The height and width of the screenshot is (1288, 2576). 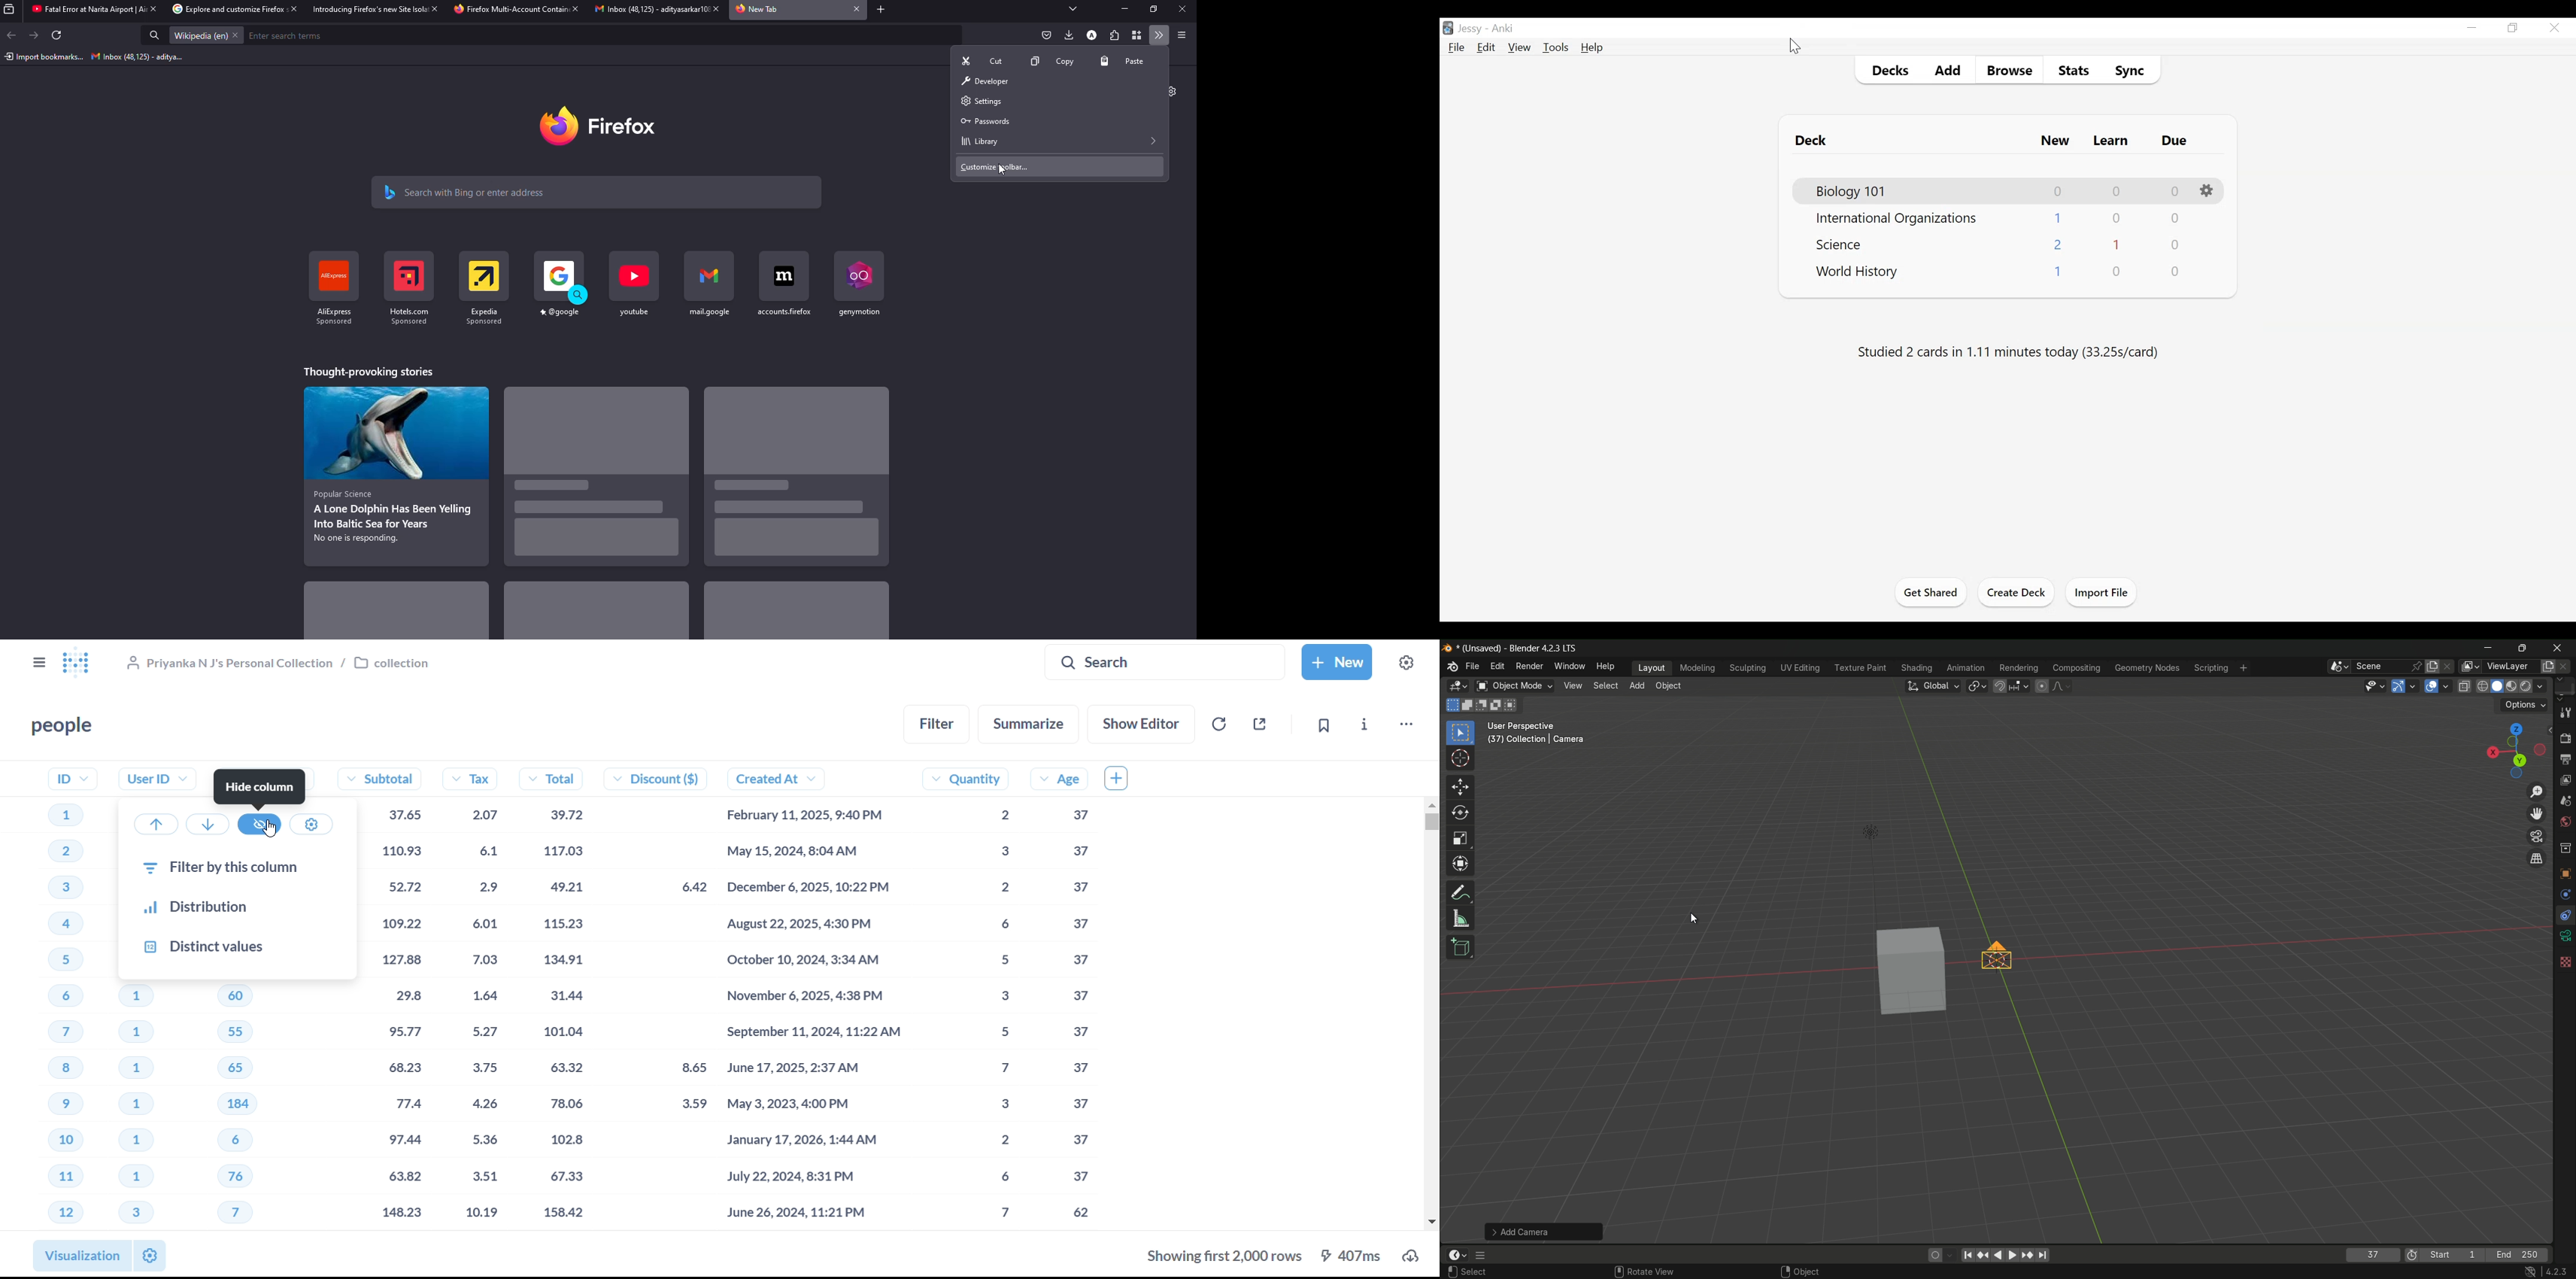 What do you see at coordinates (1842, 245) in the screenshot?
I see `Deck Name` at bounding box center [1842, 245].